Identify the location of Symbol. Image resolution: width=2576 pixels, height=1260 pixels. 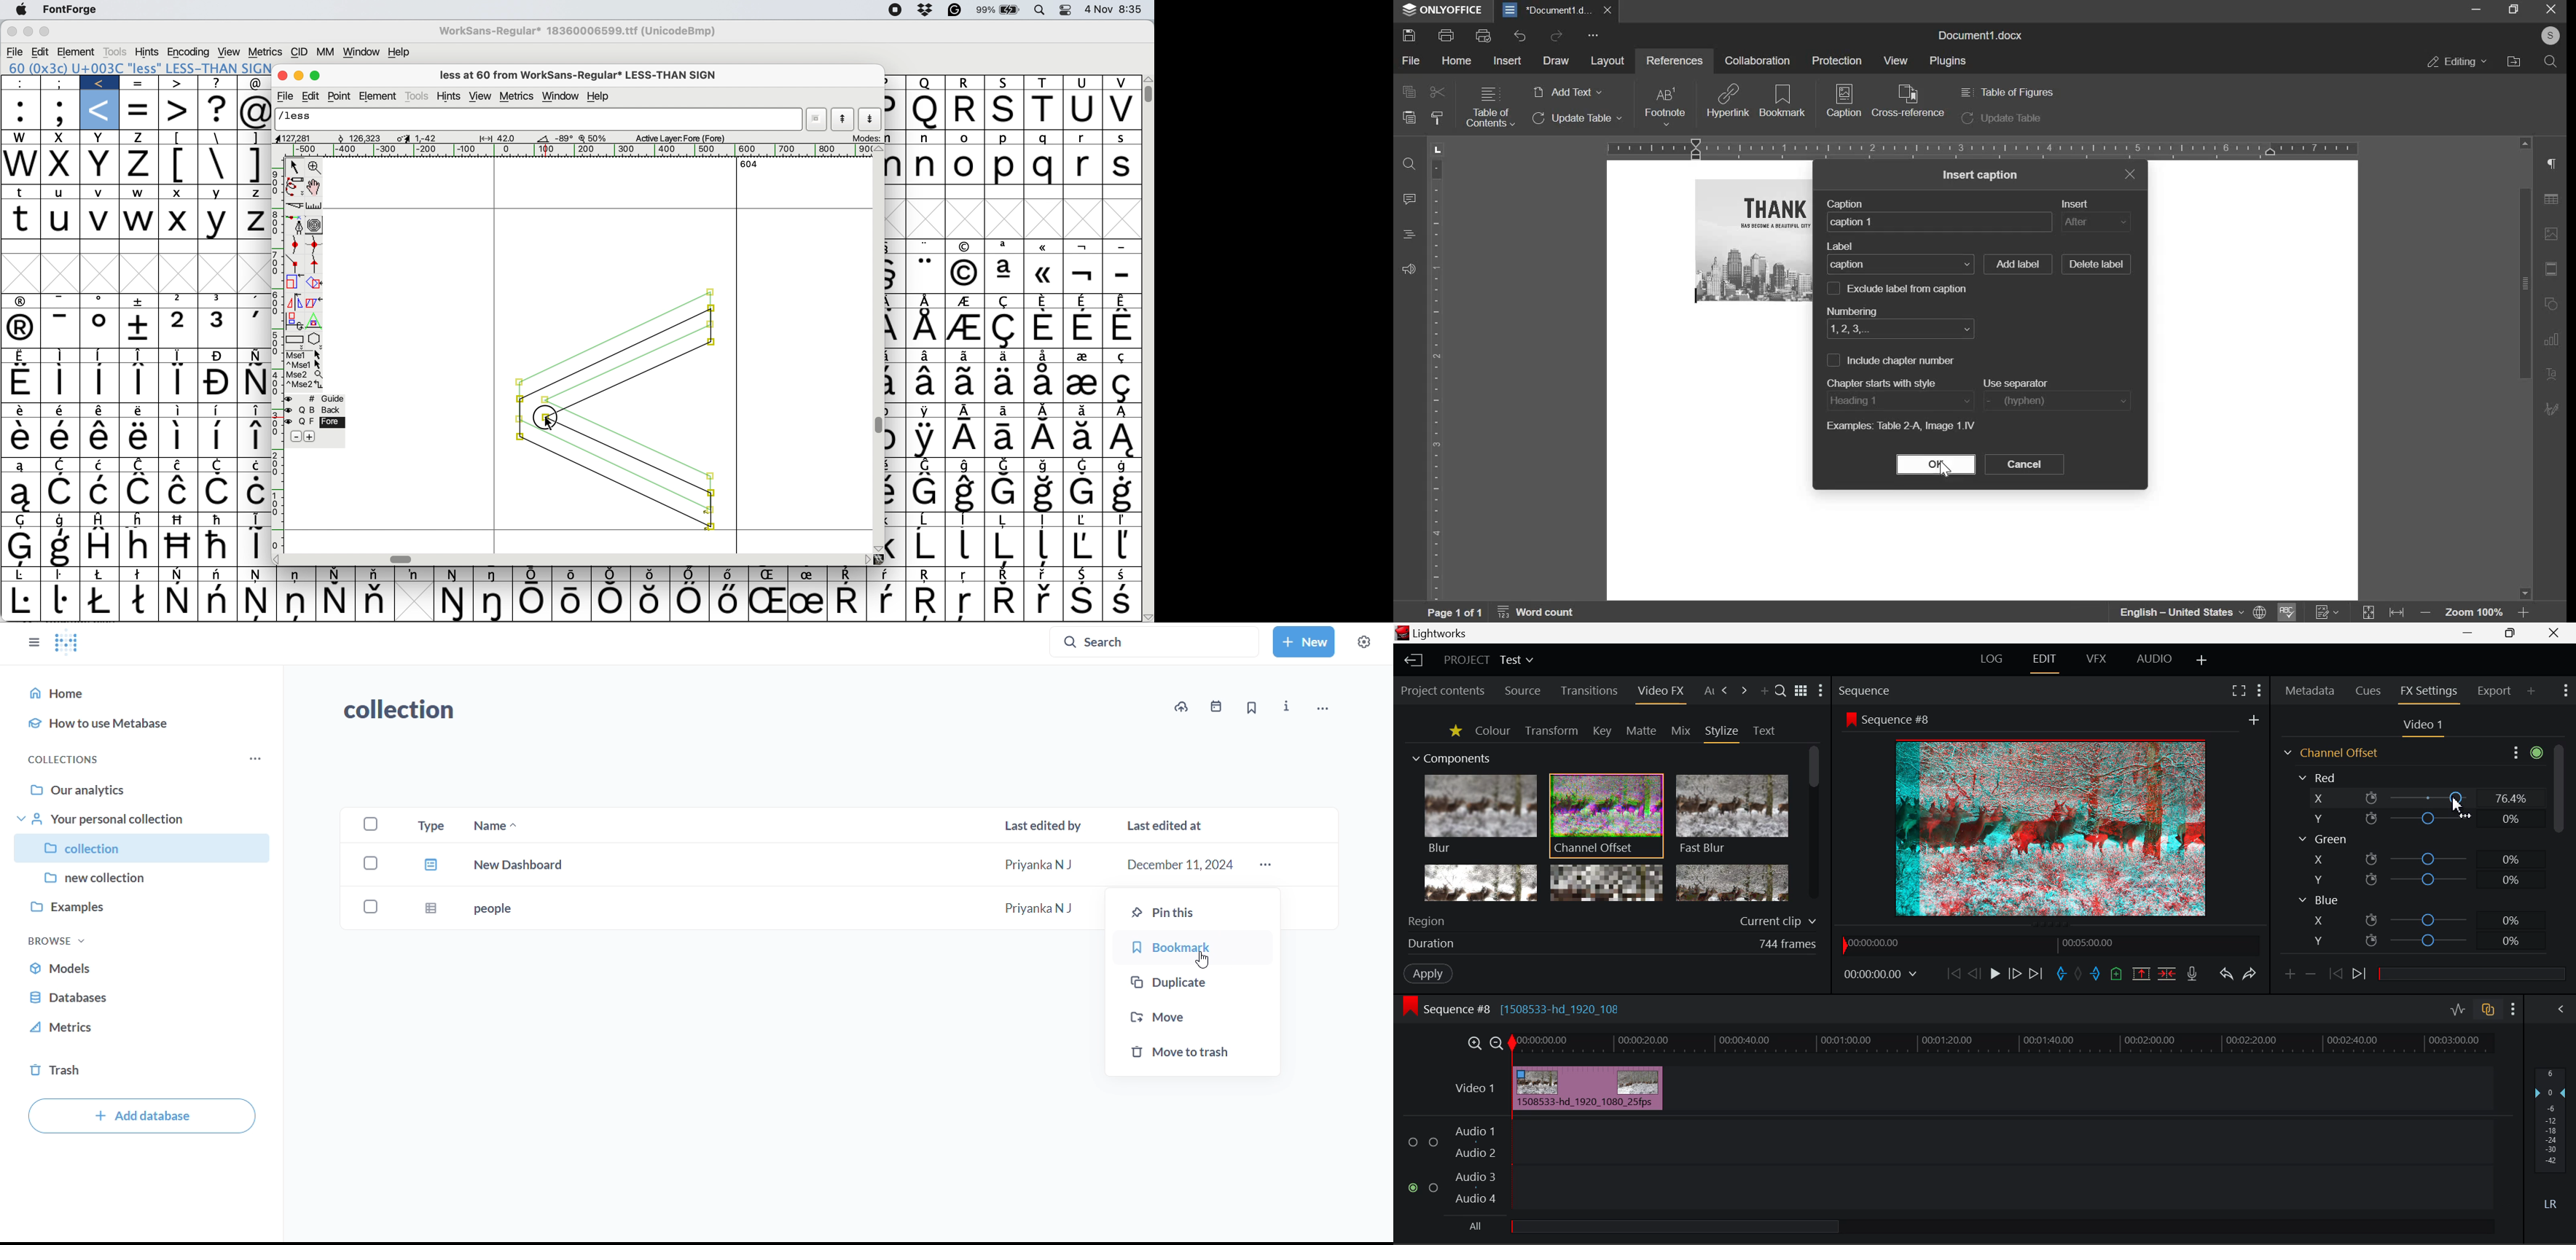
(1003, 547).